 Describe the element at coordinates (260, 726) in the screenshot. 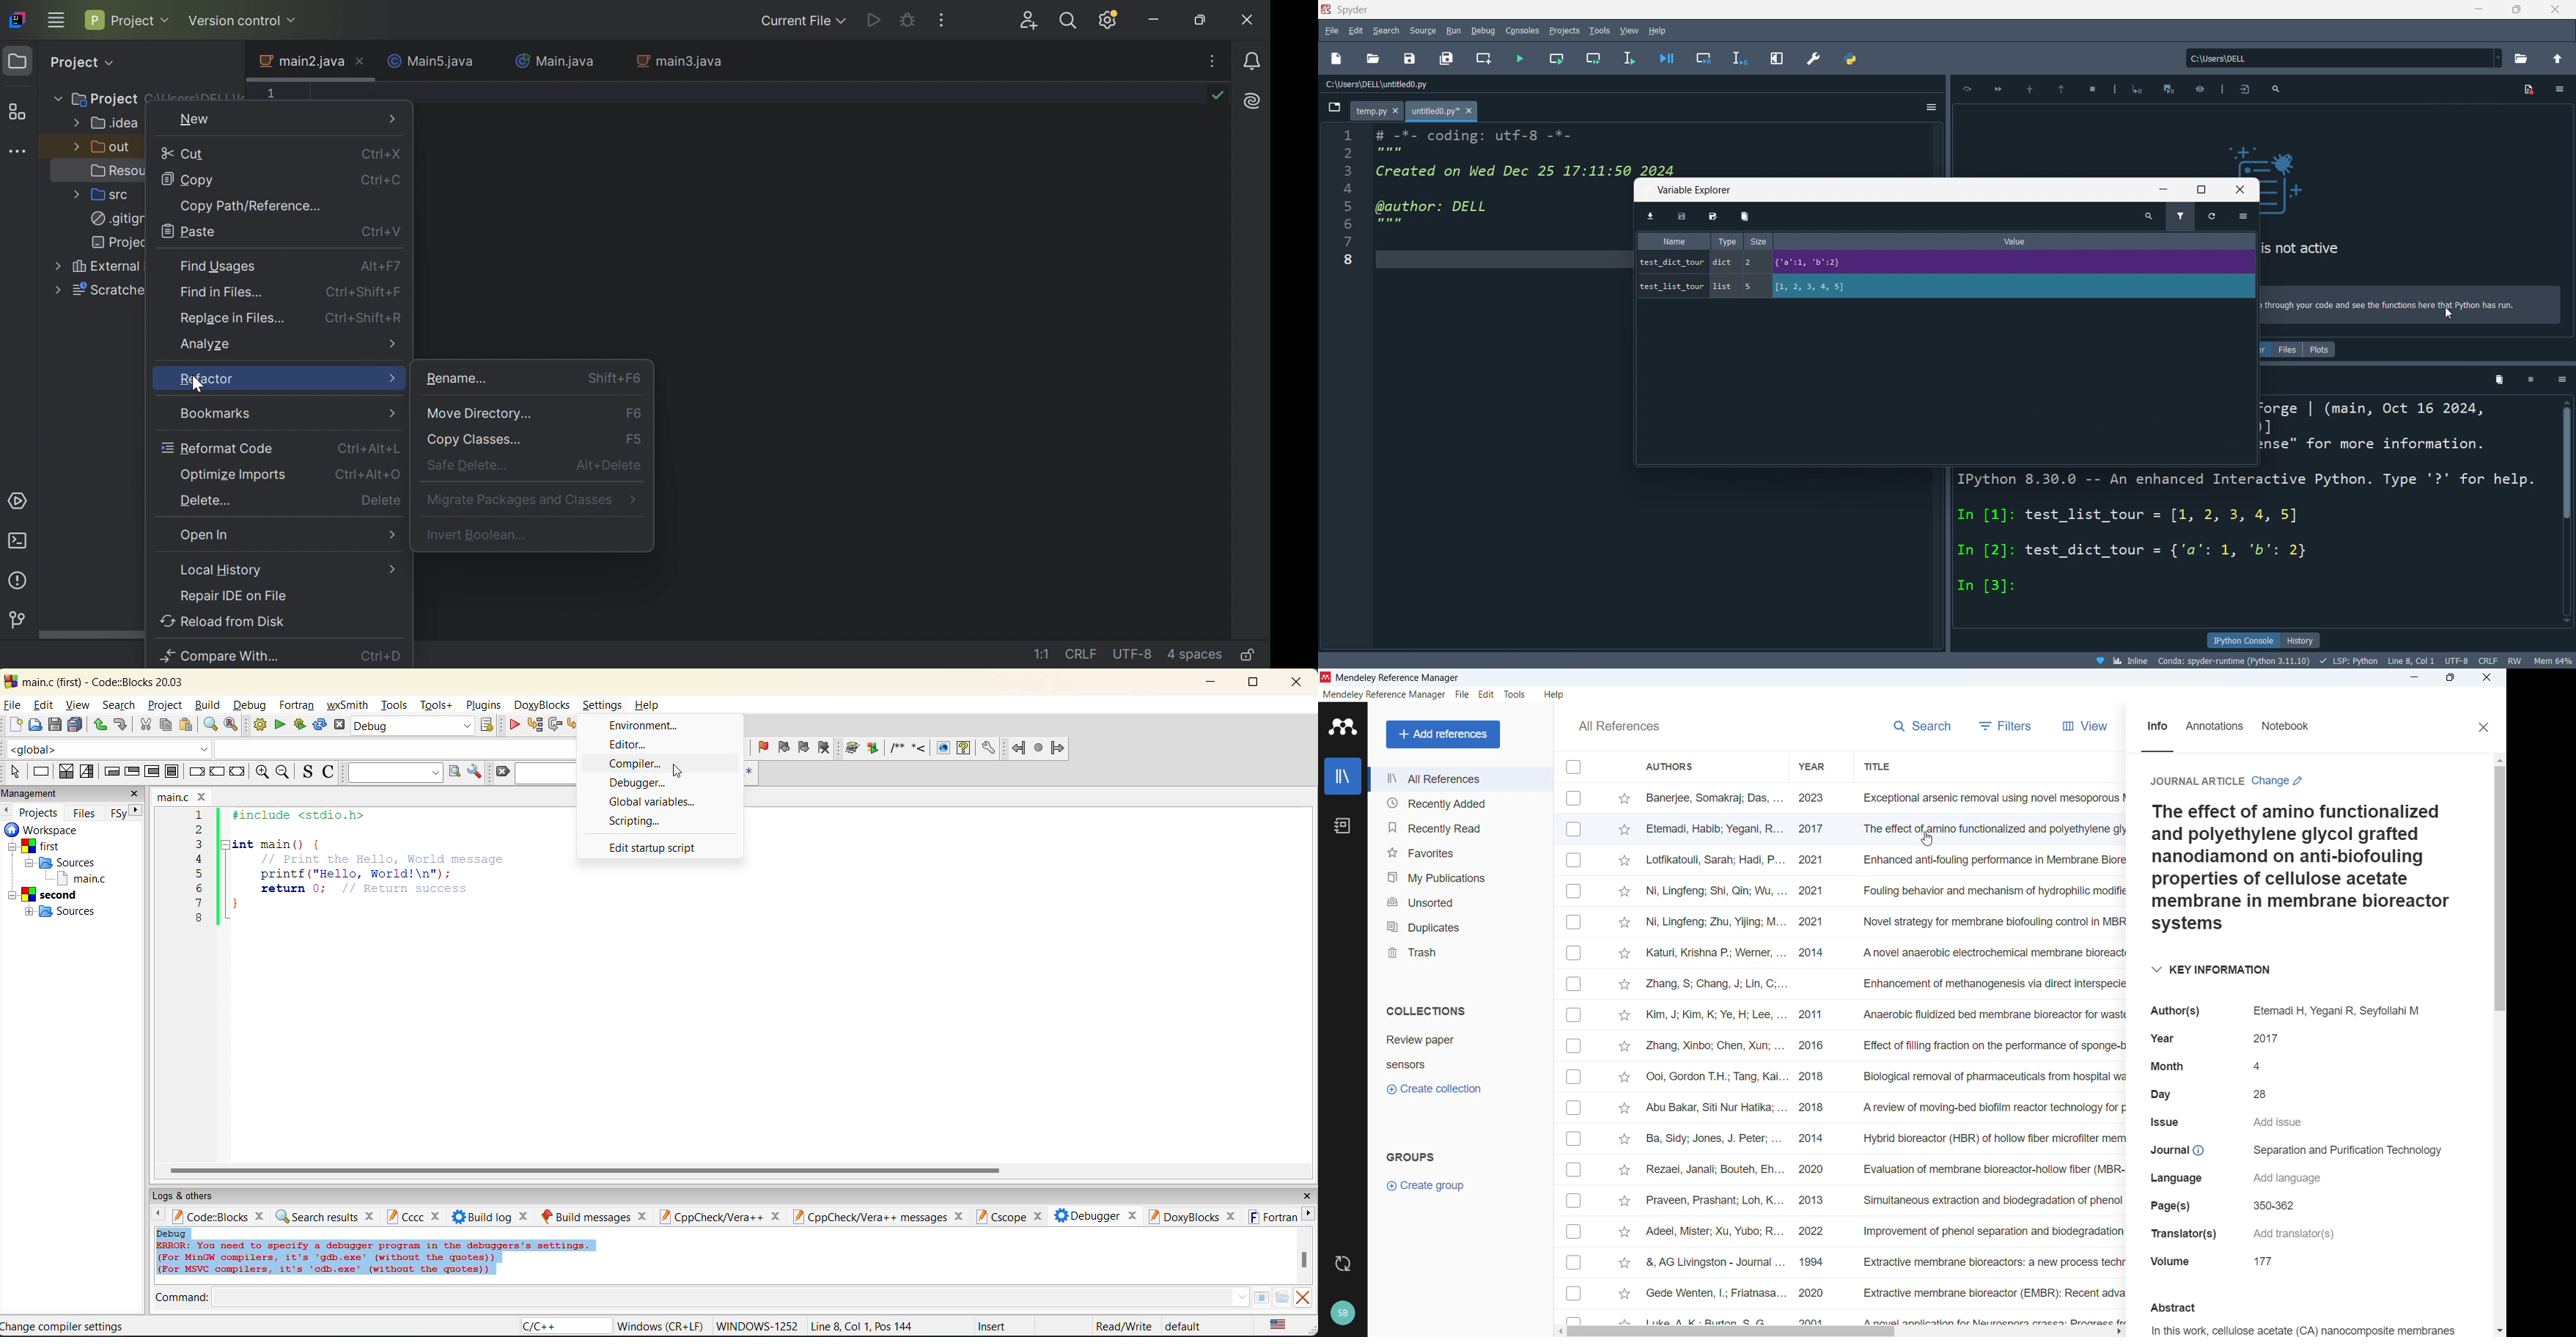

I see `build` at that location.